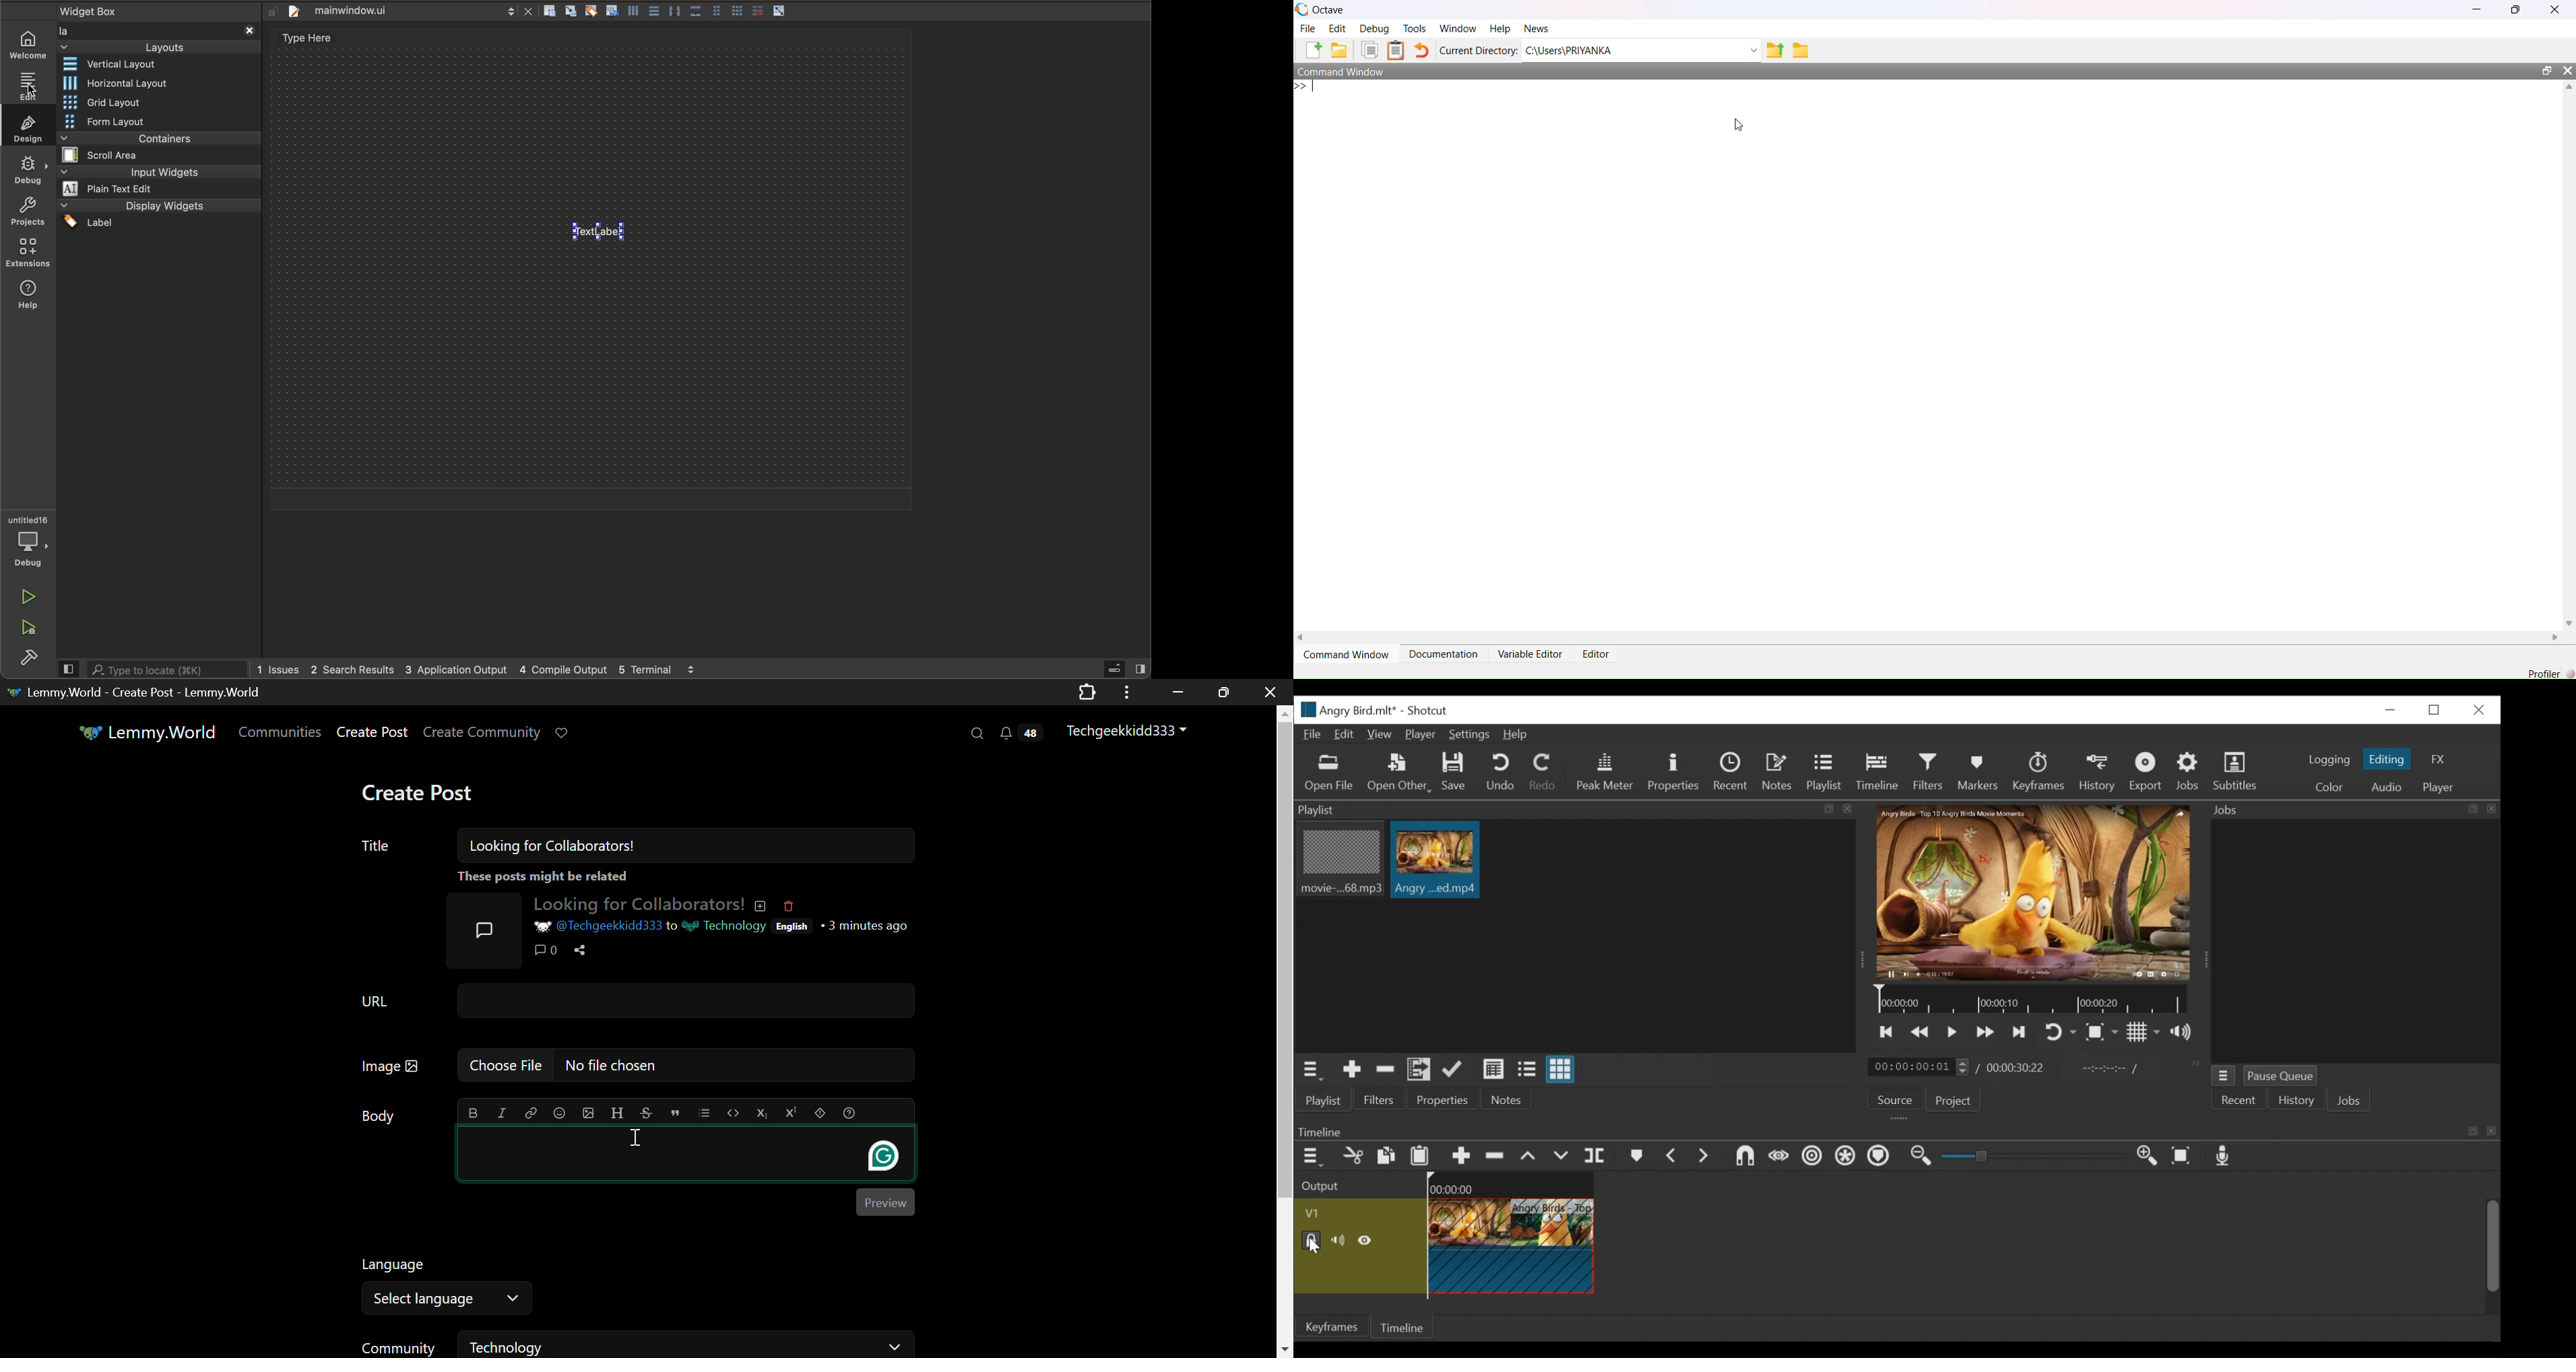  What do you see at coordinates (2145, 773) in the screenshot?
I see `Export` at bounding box center [2145, 773].